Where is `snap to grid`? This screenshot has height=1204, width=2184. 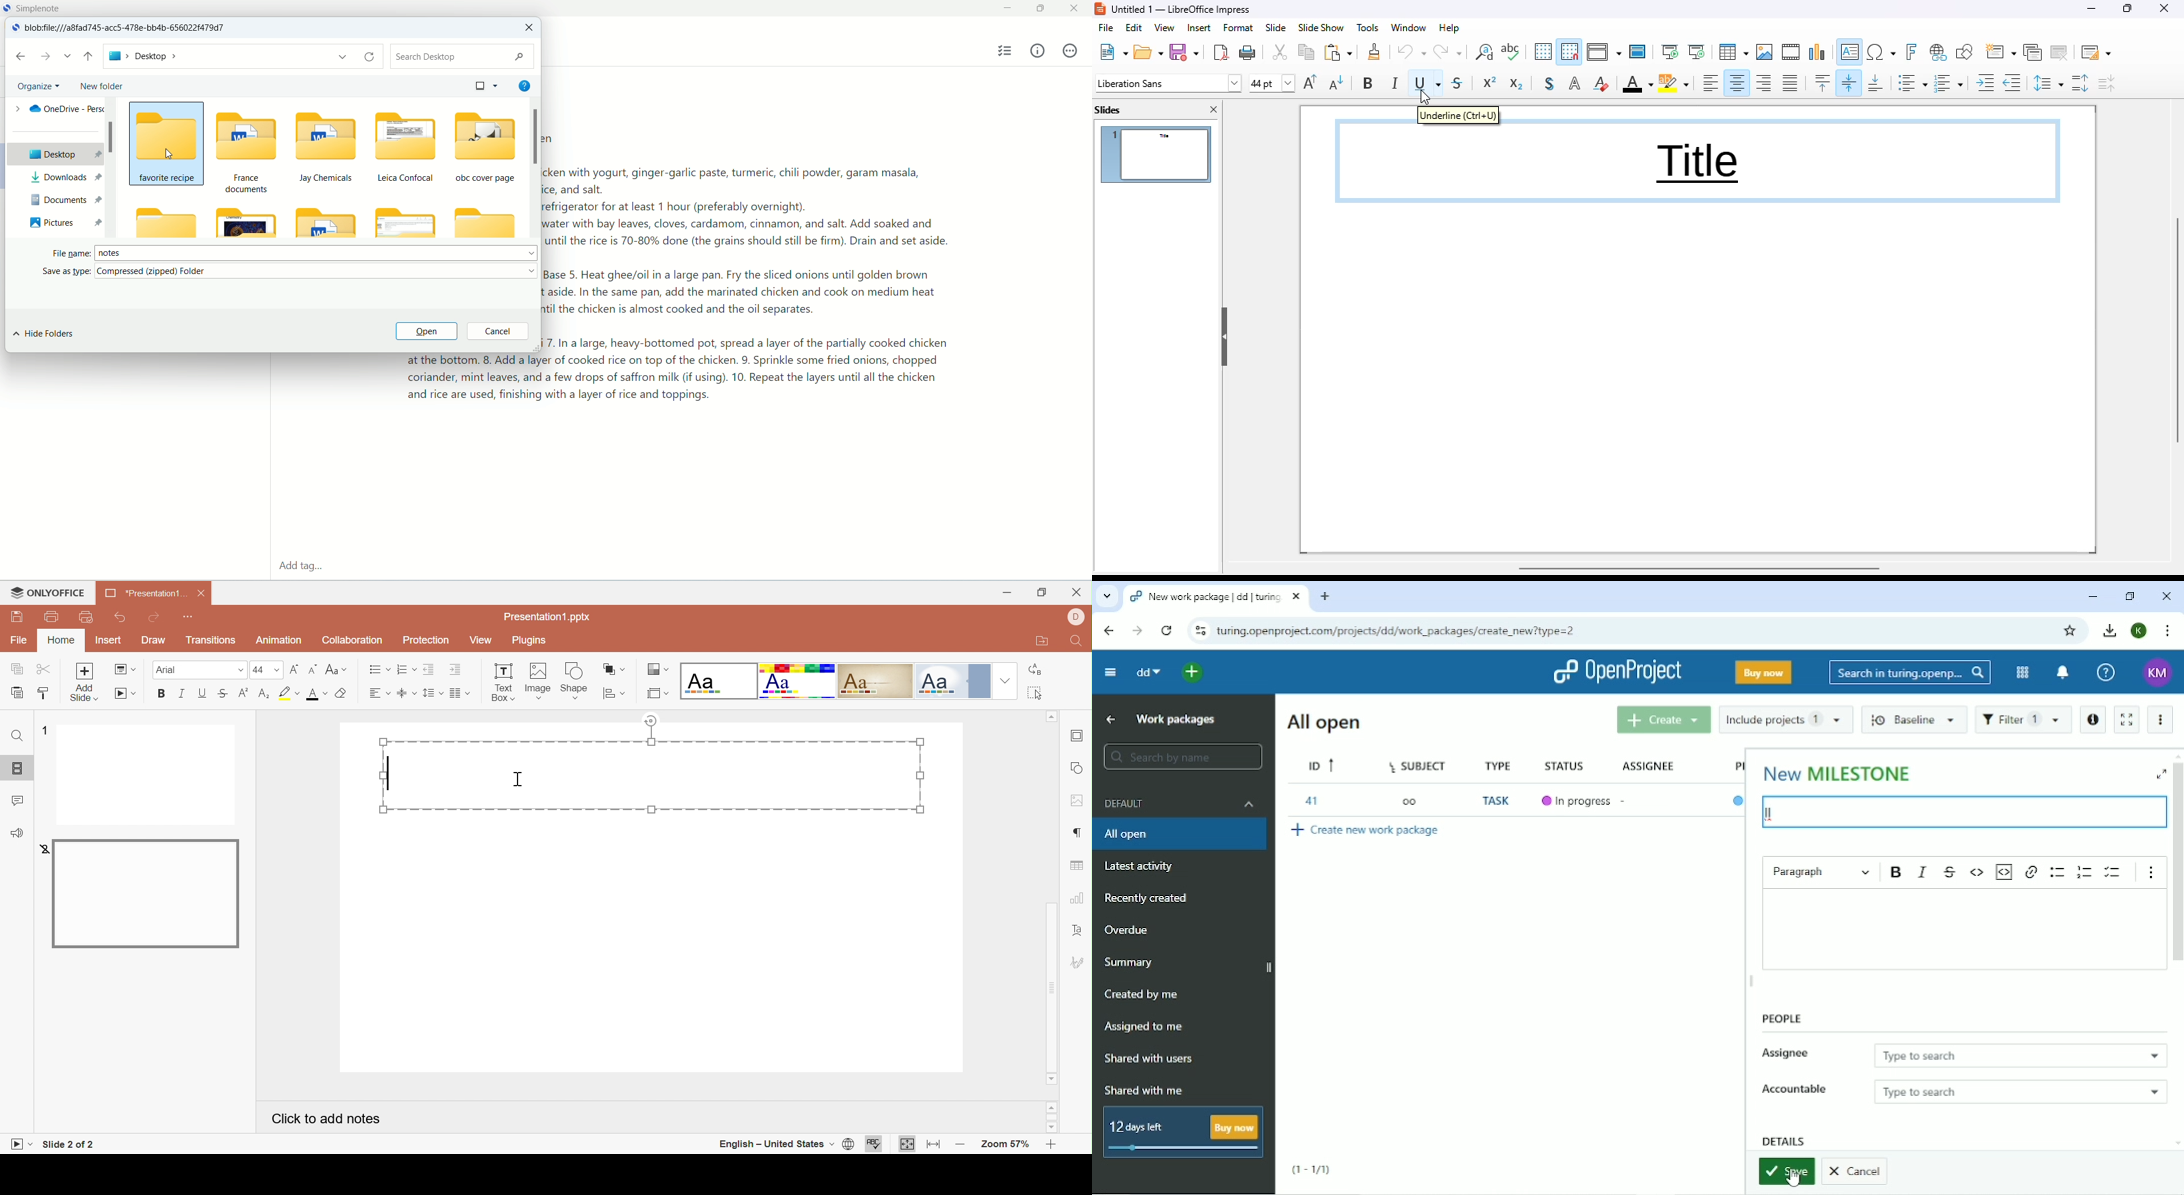
snap to grid is located at coordinates (1570, 51).